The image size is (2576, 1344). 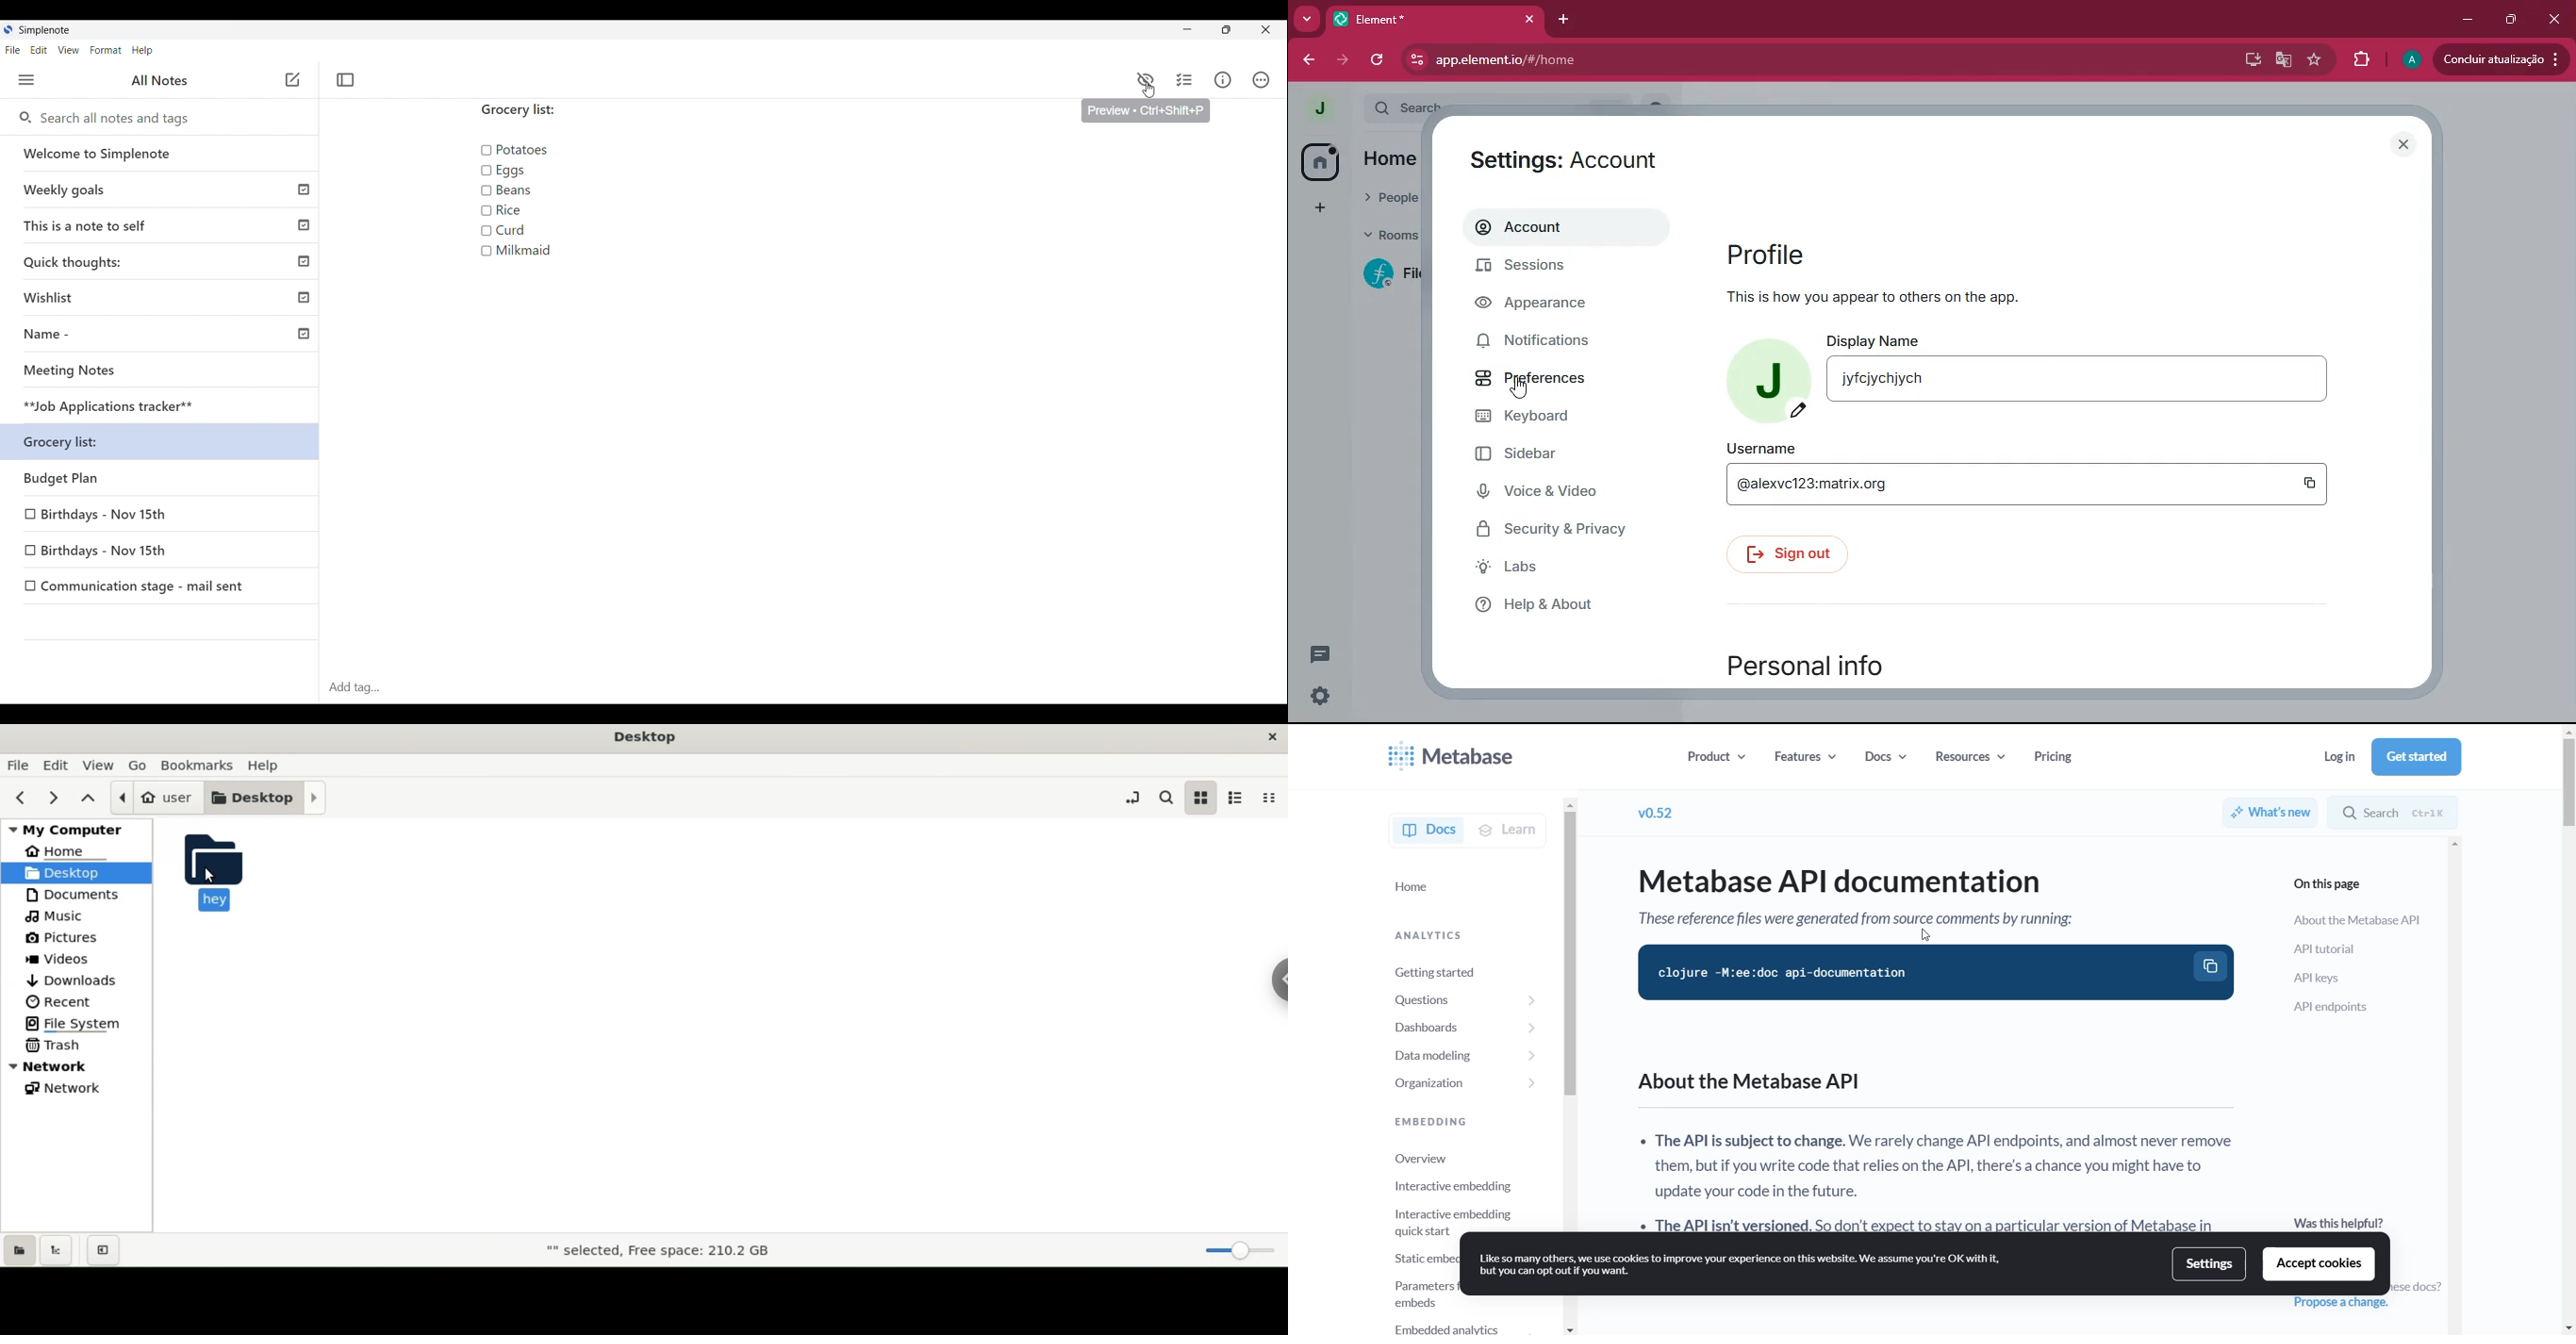 I want to click on Simplenote, so click(x=42, y=29).